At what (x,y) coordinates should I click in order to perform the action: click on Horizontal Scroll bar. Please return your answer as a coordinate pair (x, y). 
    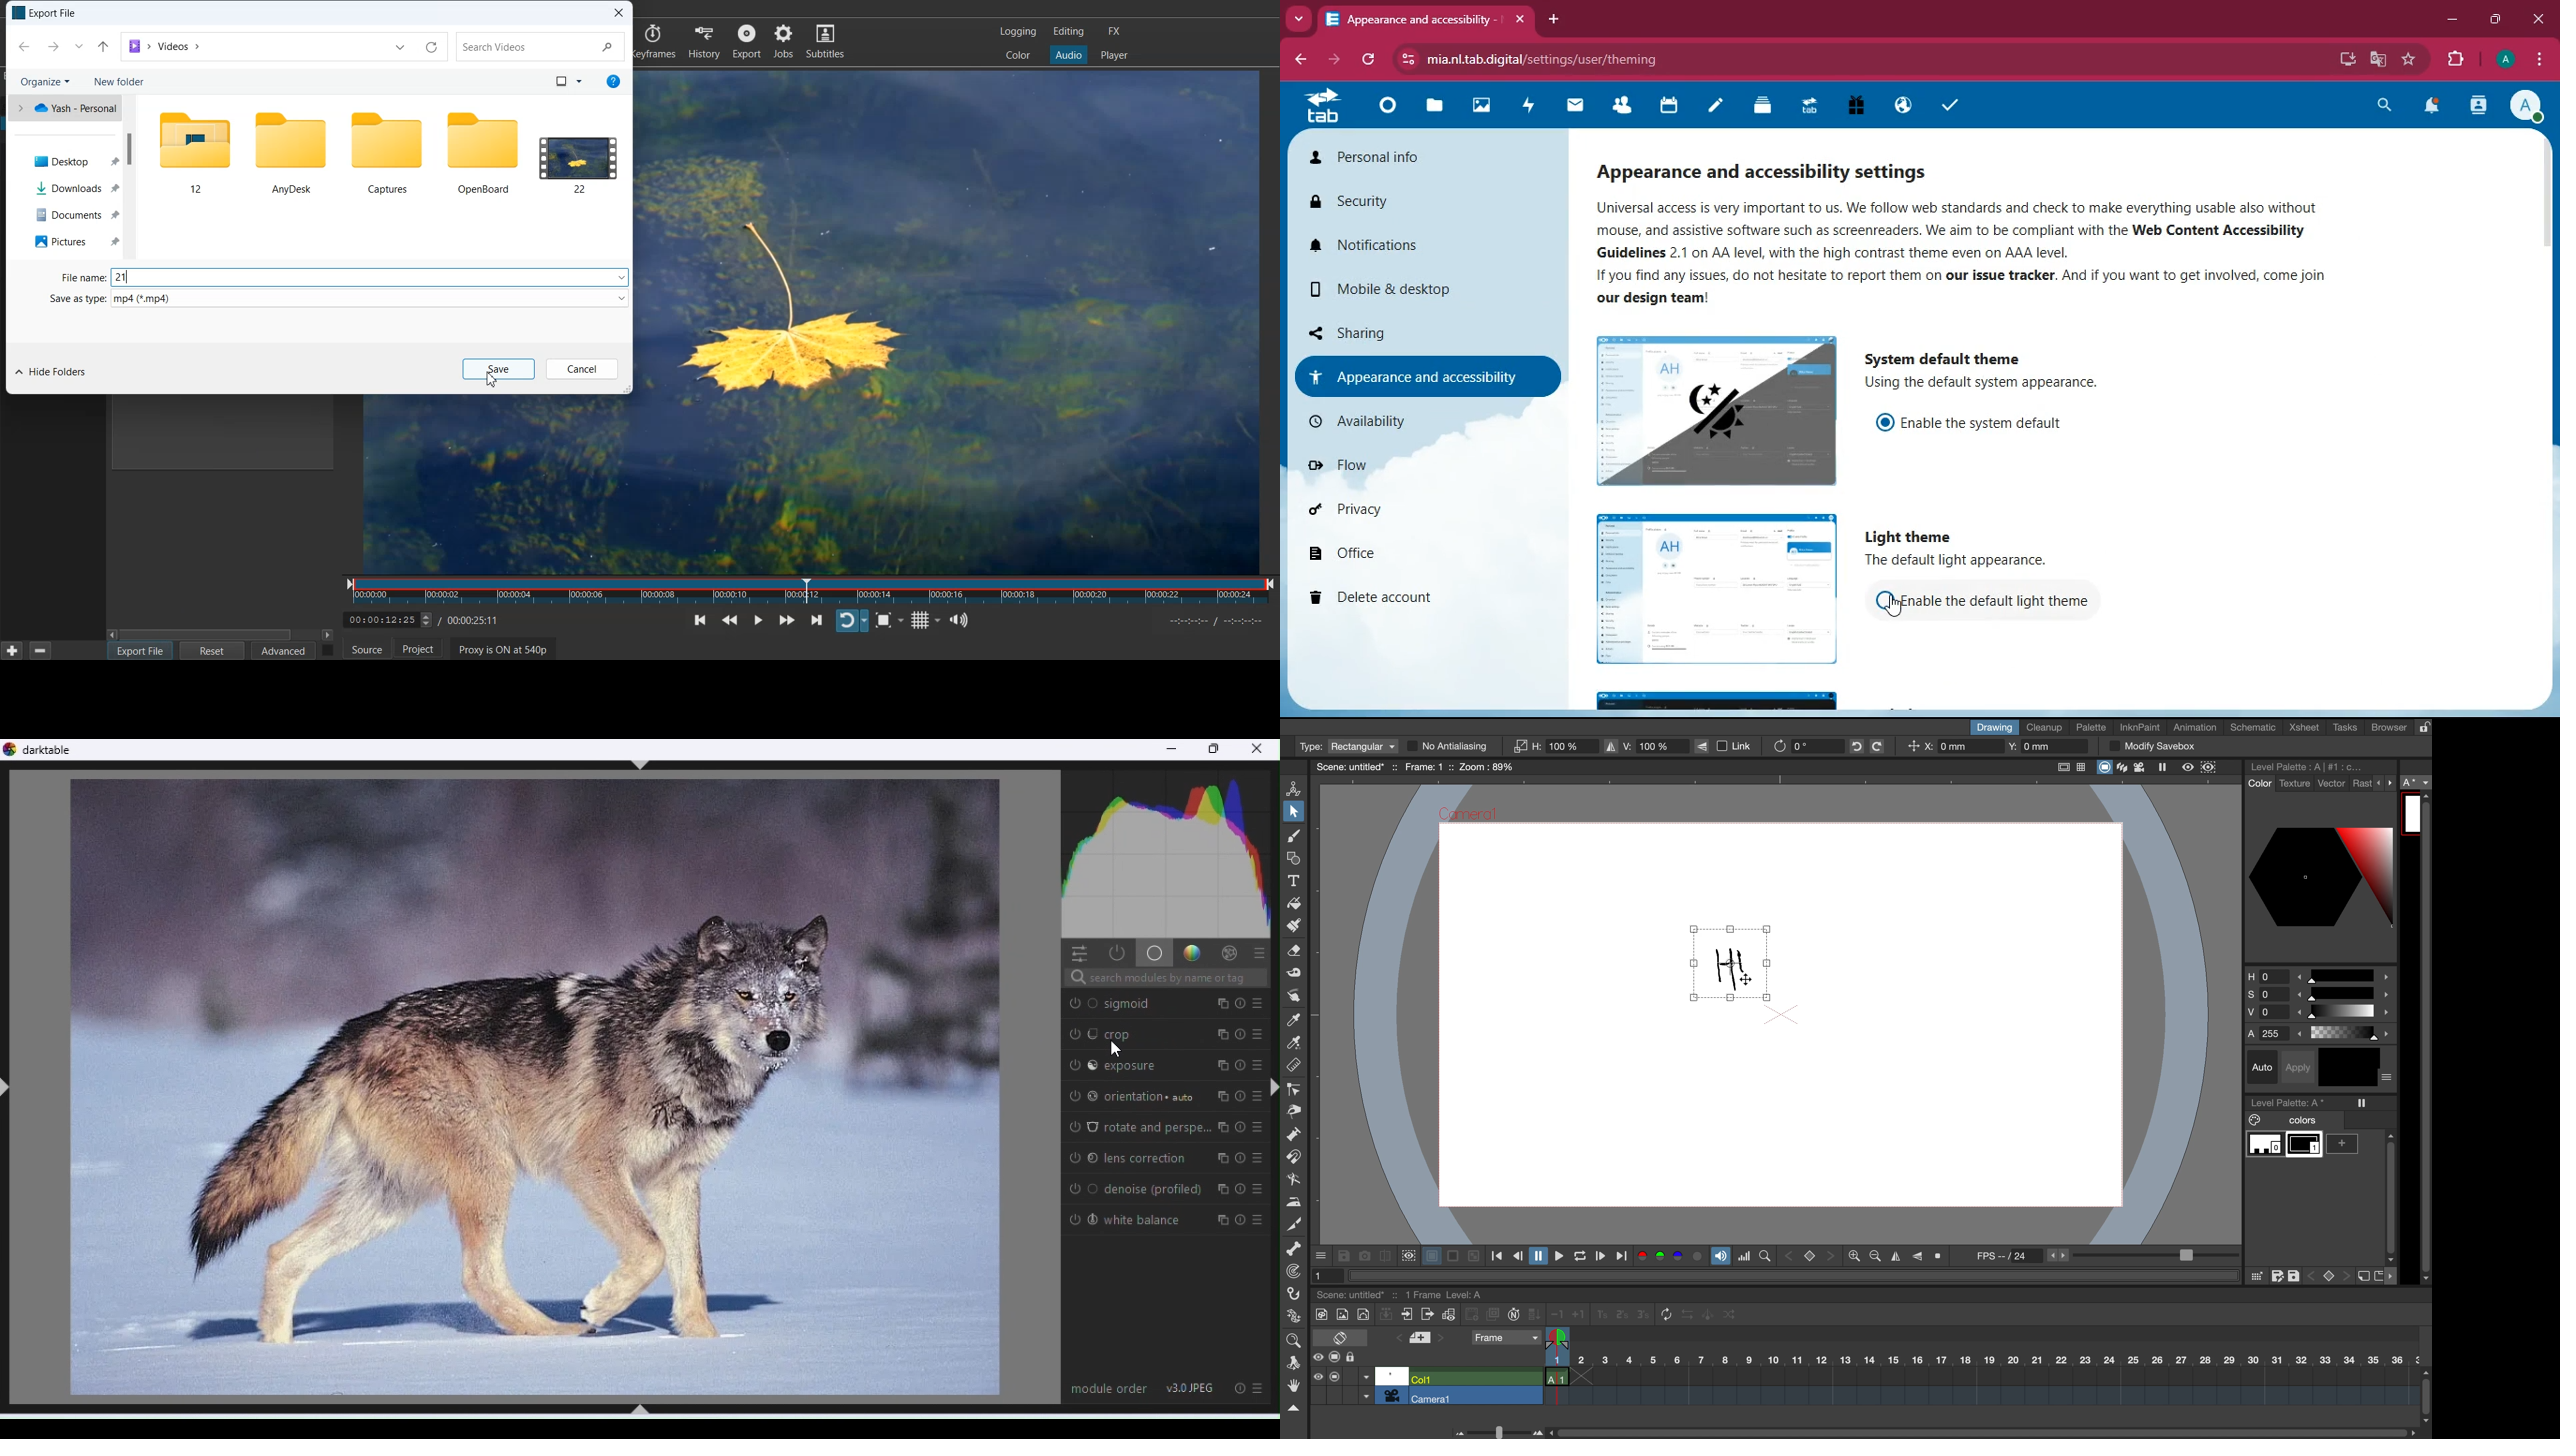
    Looking at the image, I should click on (221, 632).